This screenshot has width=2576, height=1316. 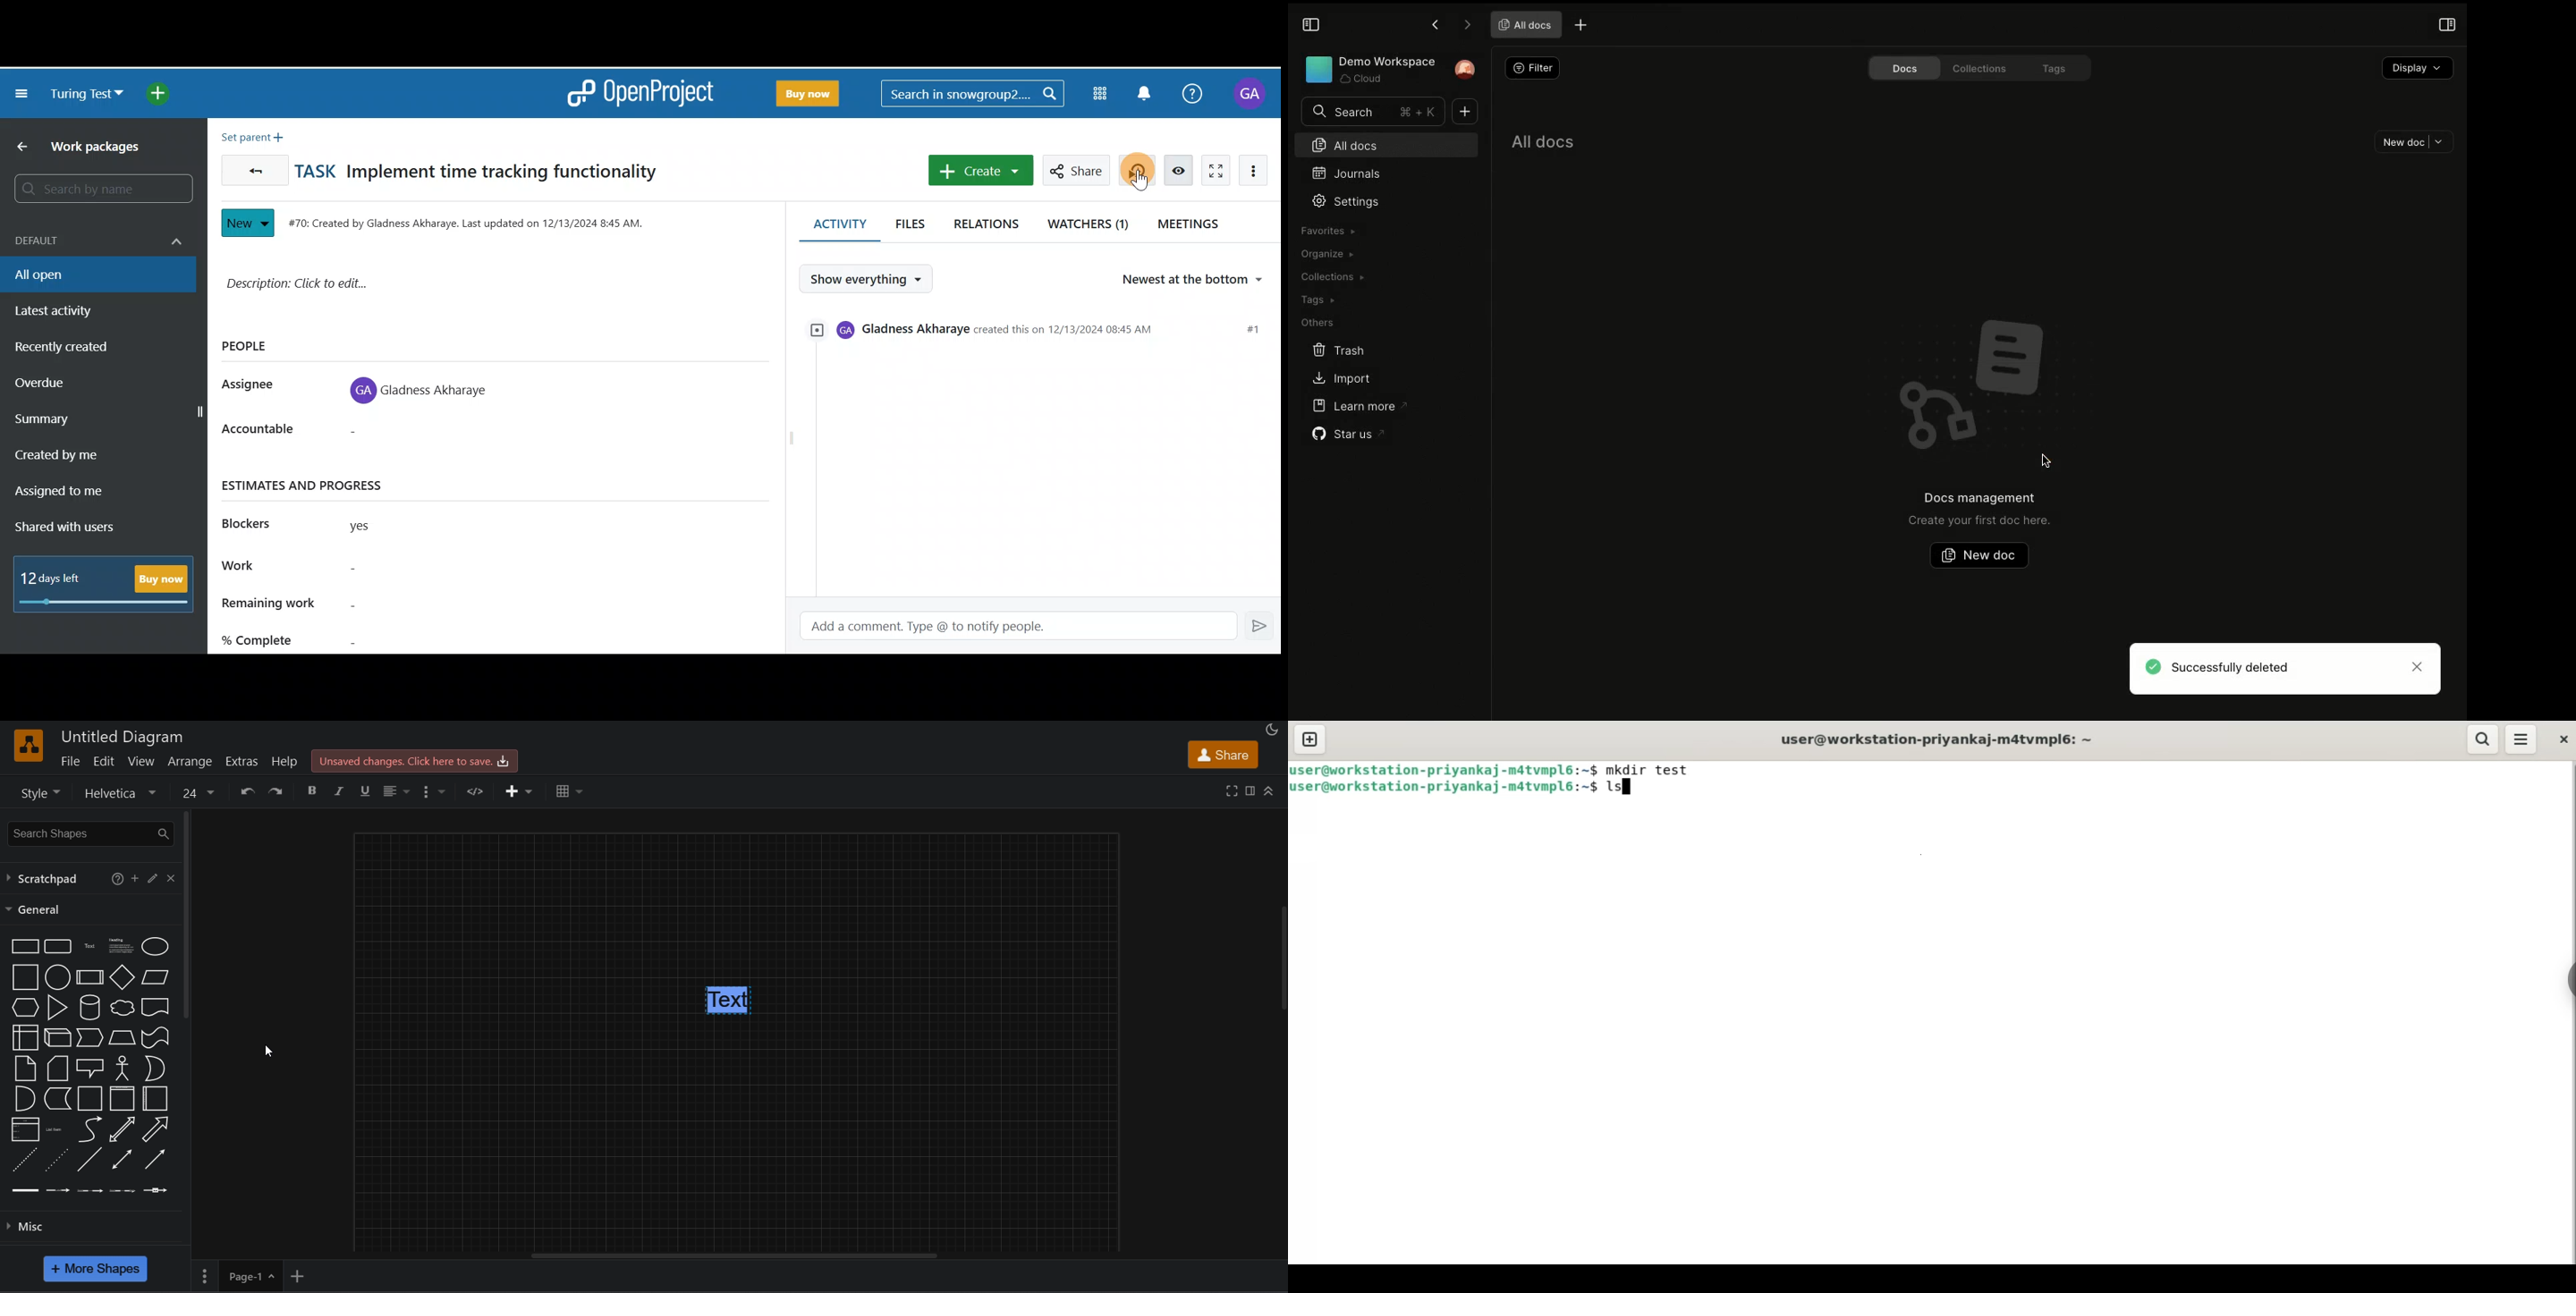 I want to click on align, so click(x=397, y=792).